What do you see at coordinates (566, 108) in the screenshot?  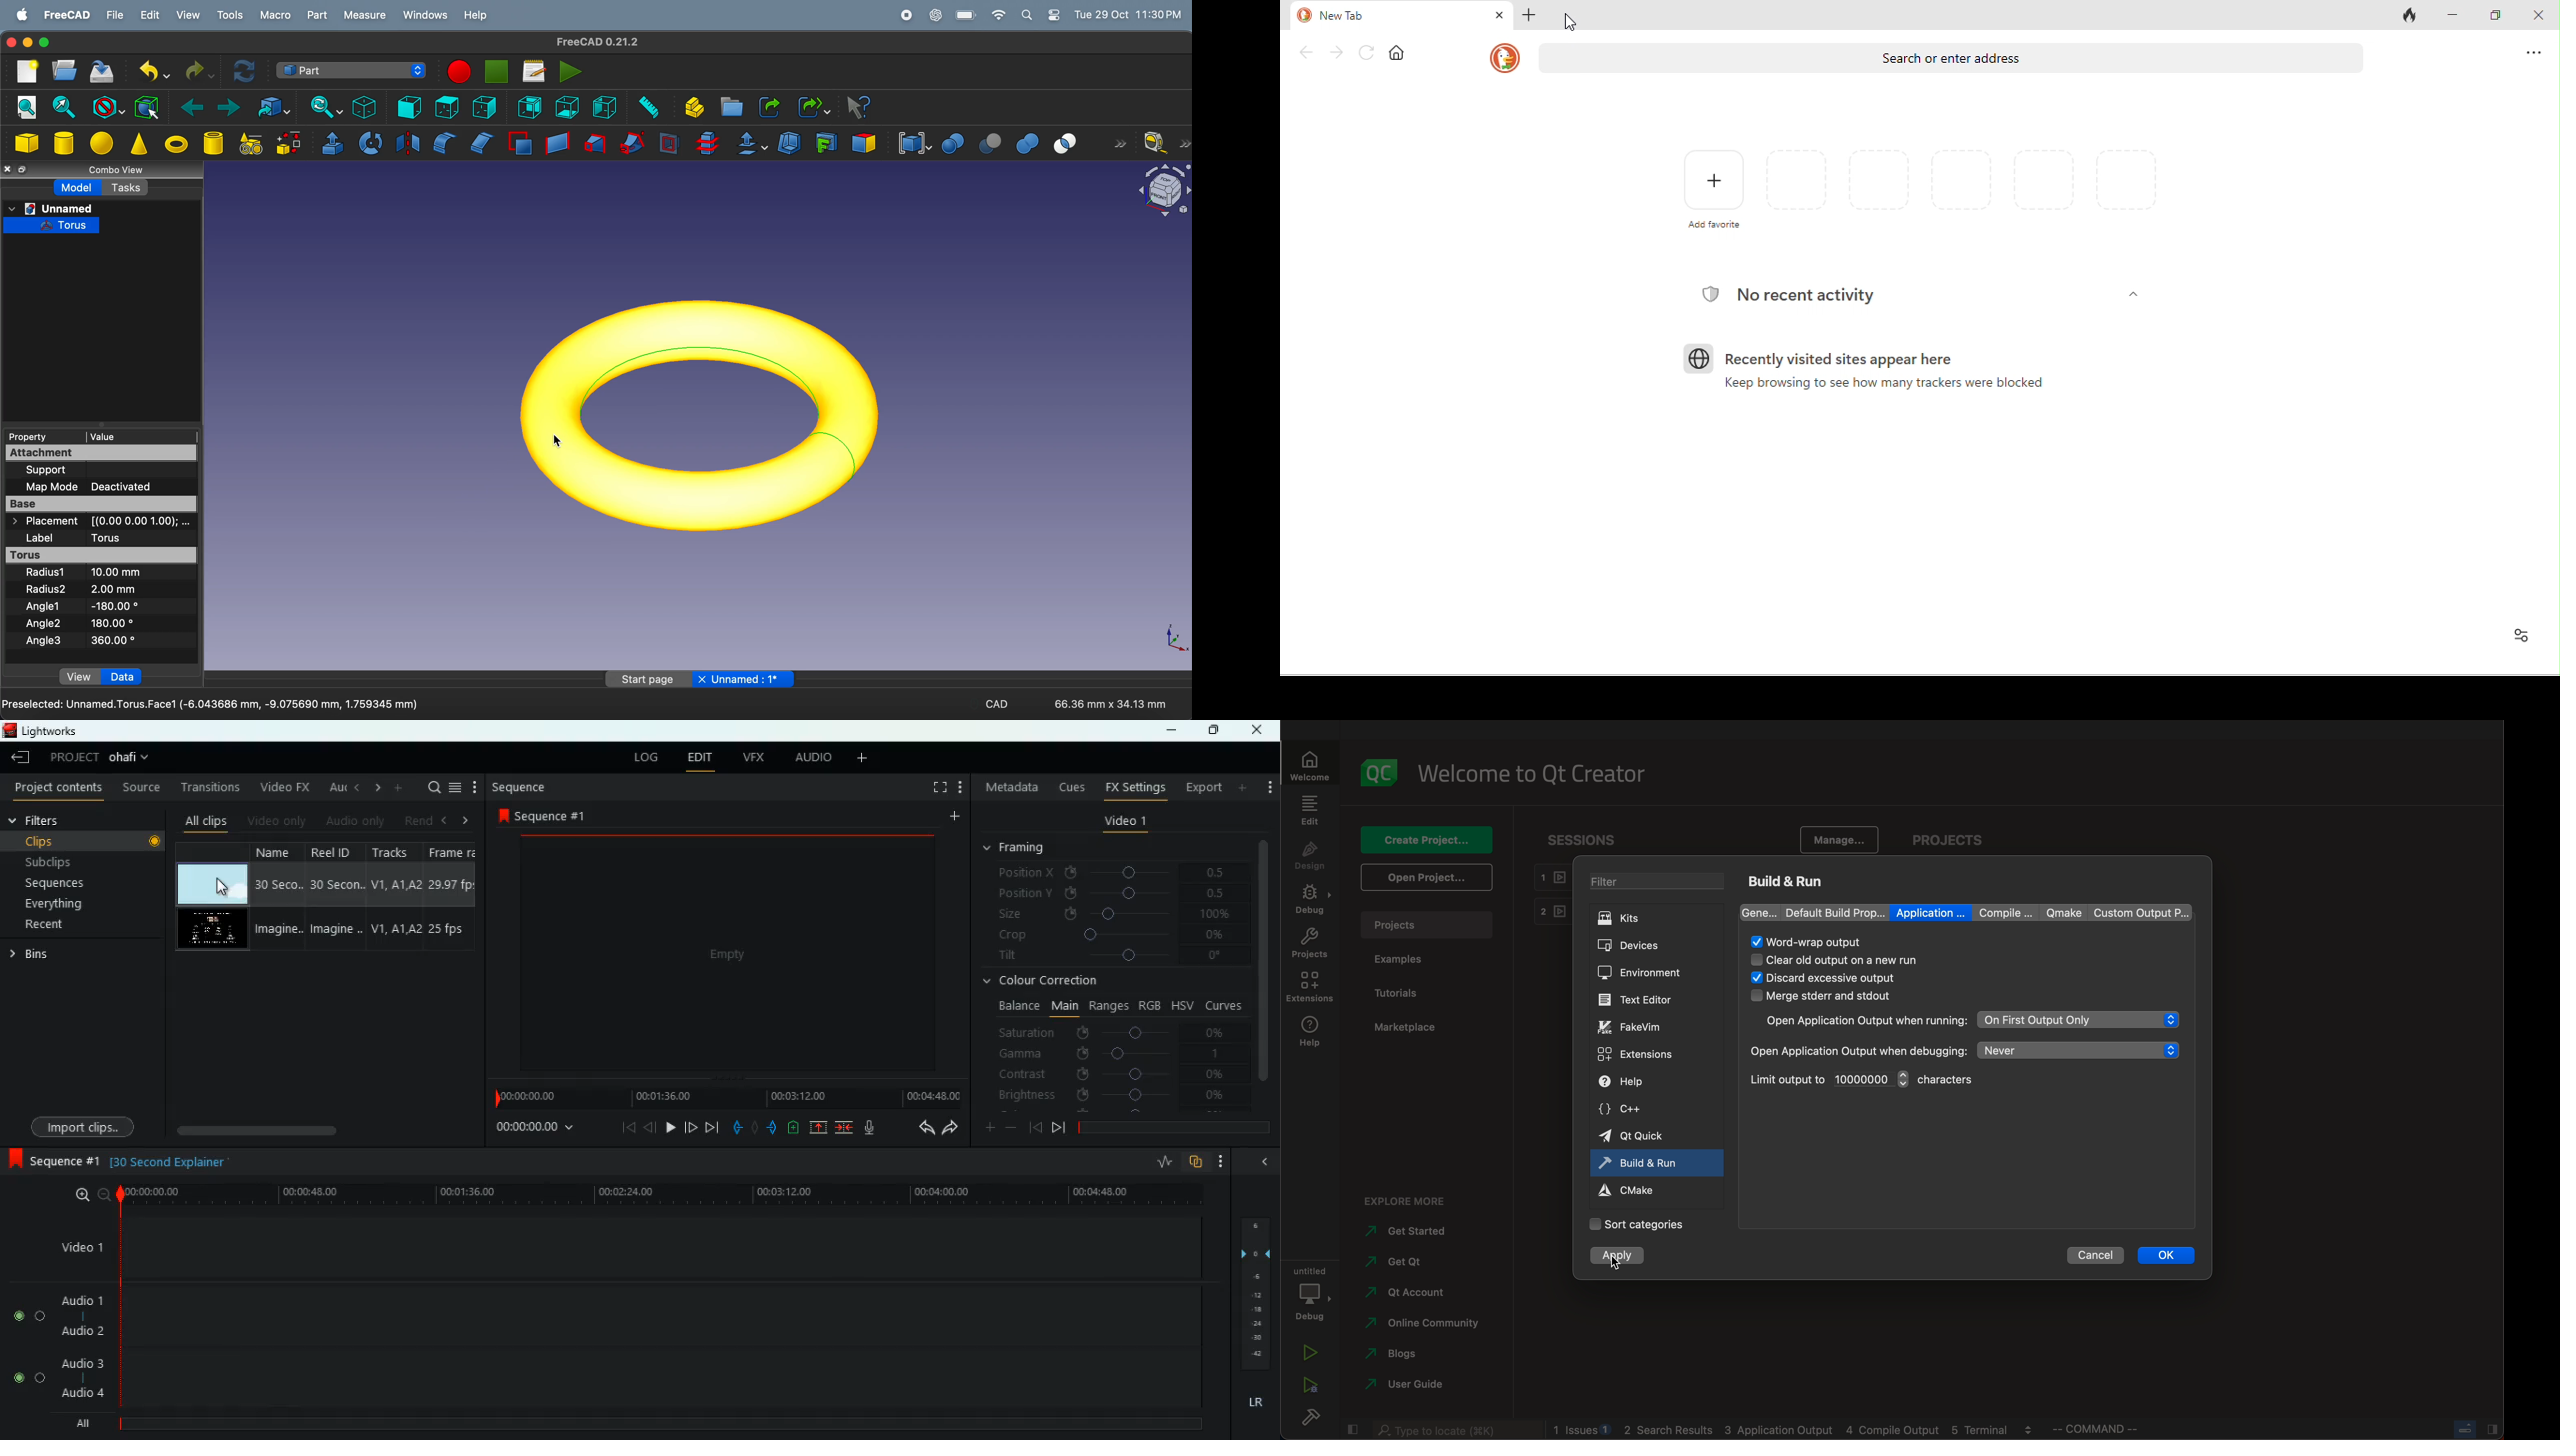 I see `bottom view` at bounding box center [566, 108].